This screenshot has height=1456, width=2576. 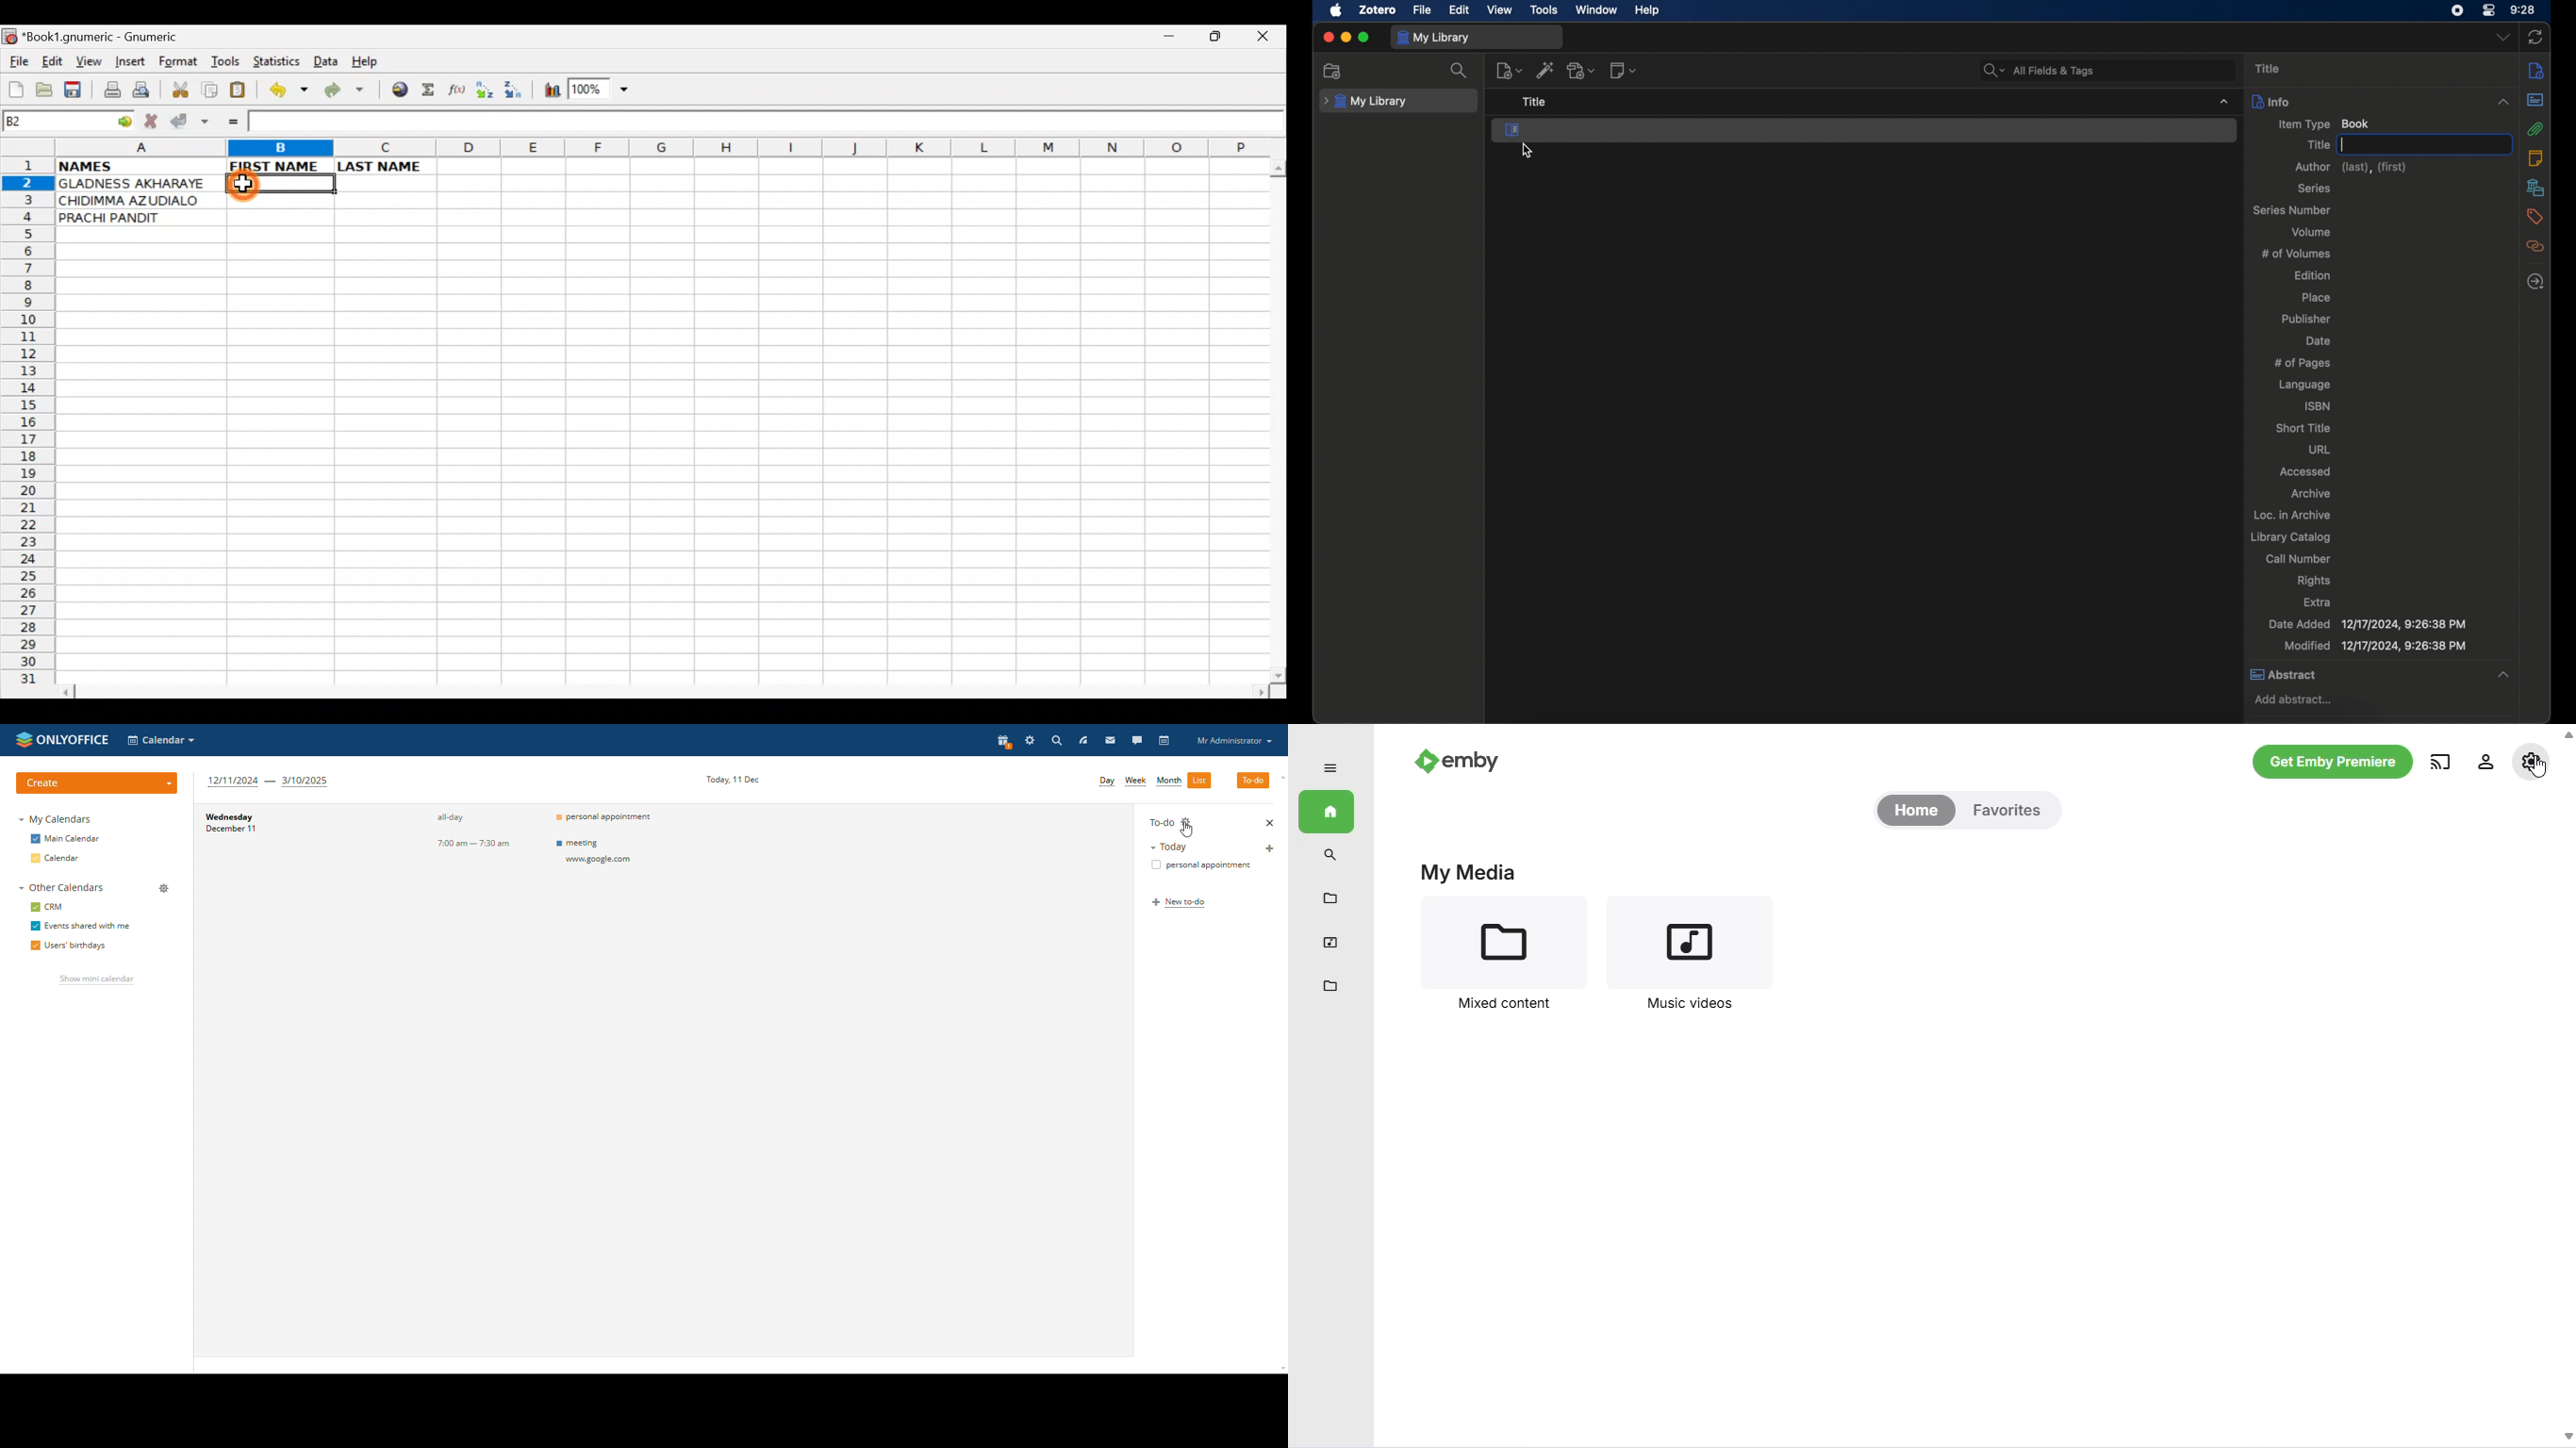 I want to click on short title, so click(x=2303, y=428).